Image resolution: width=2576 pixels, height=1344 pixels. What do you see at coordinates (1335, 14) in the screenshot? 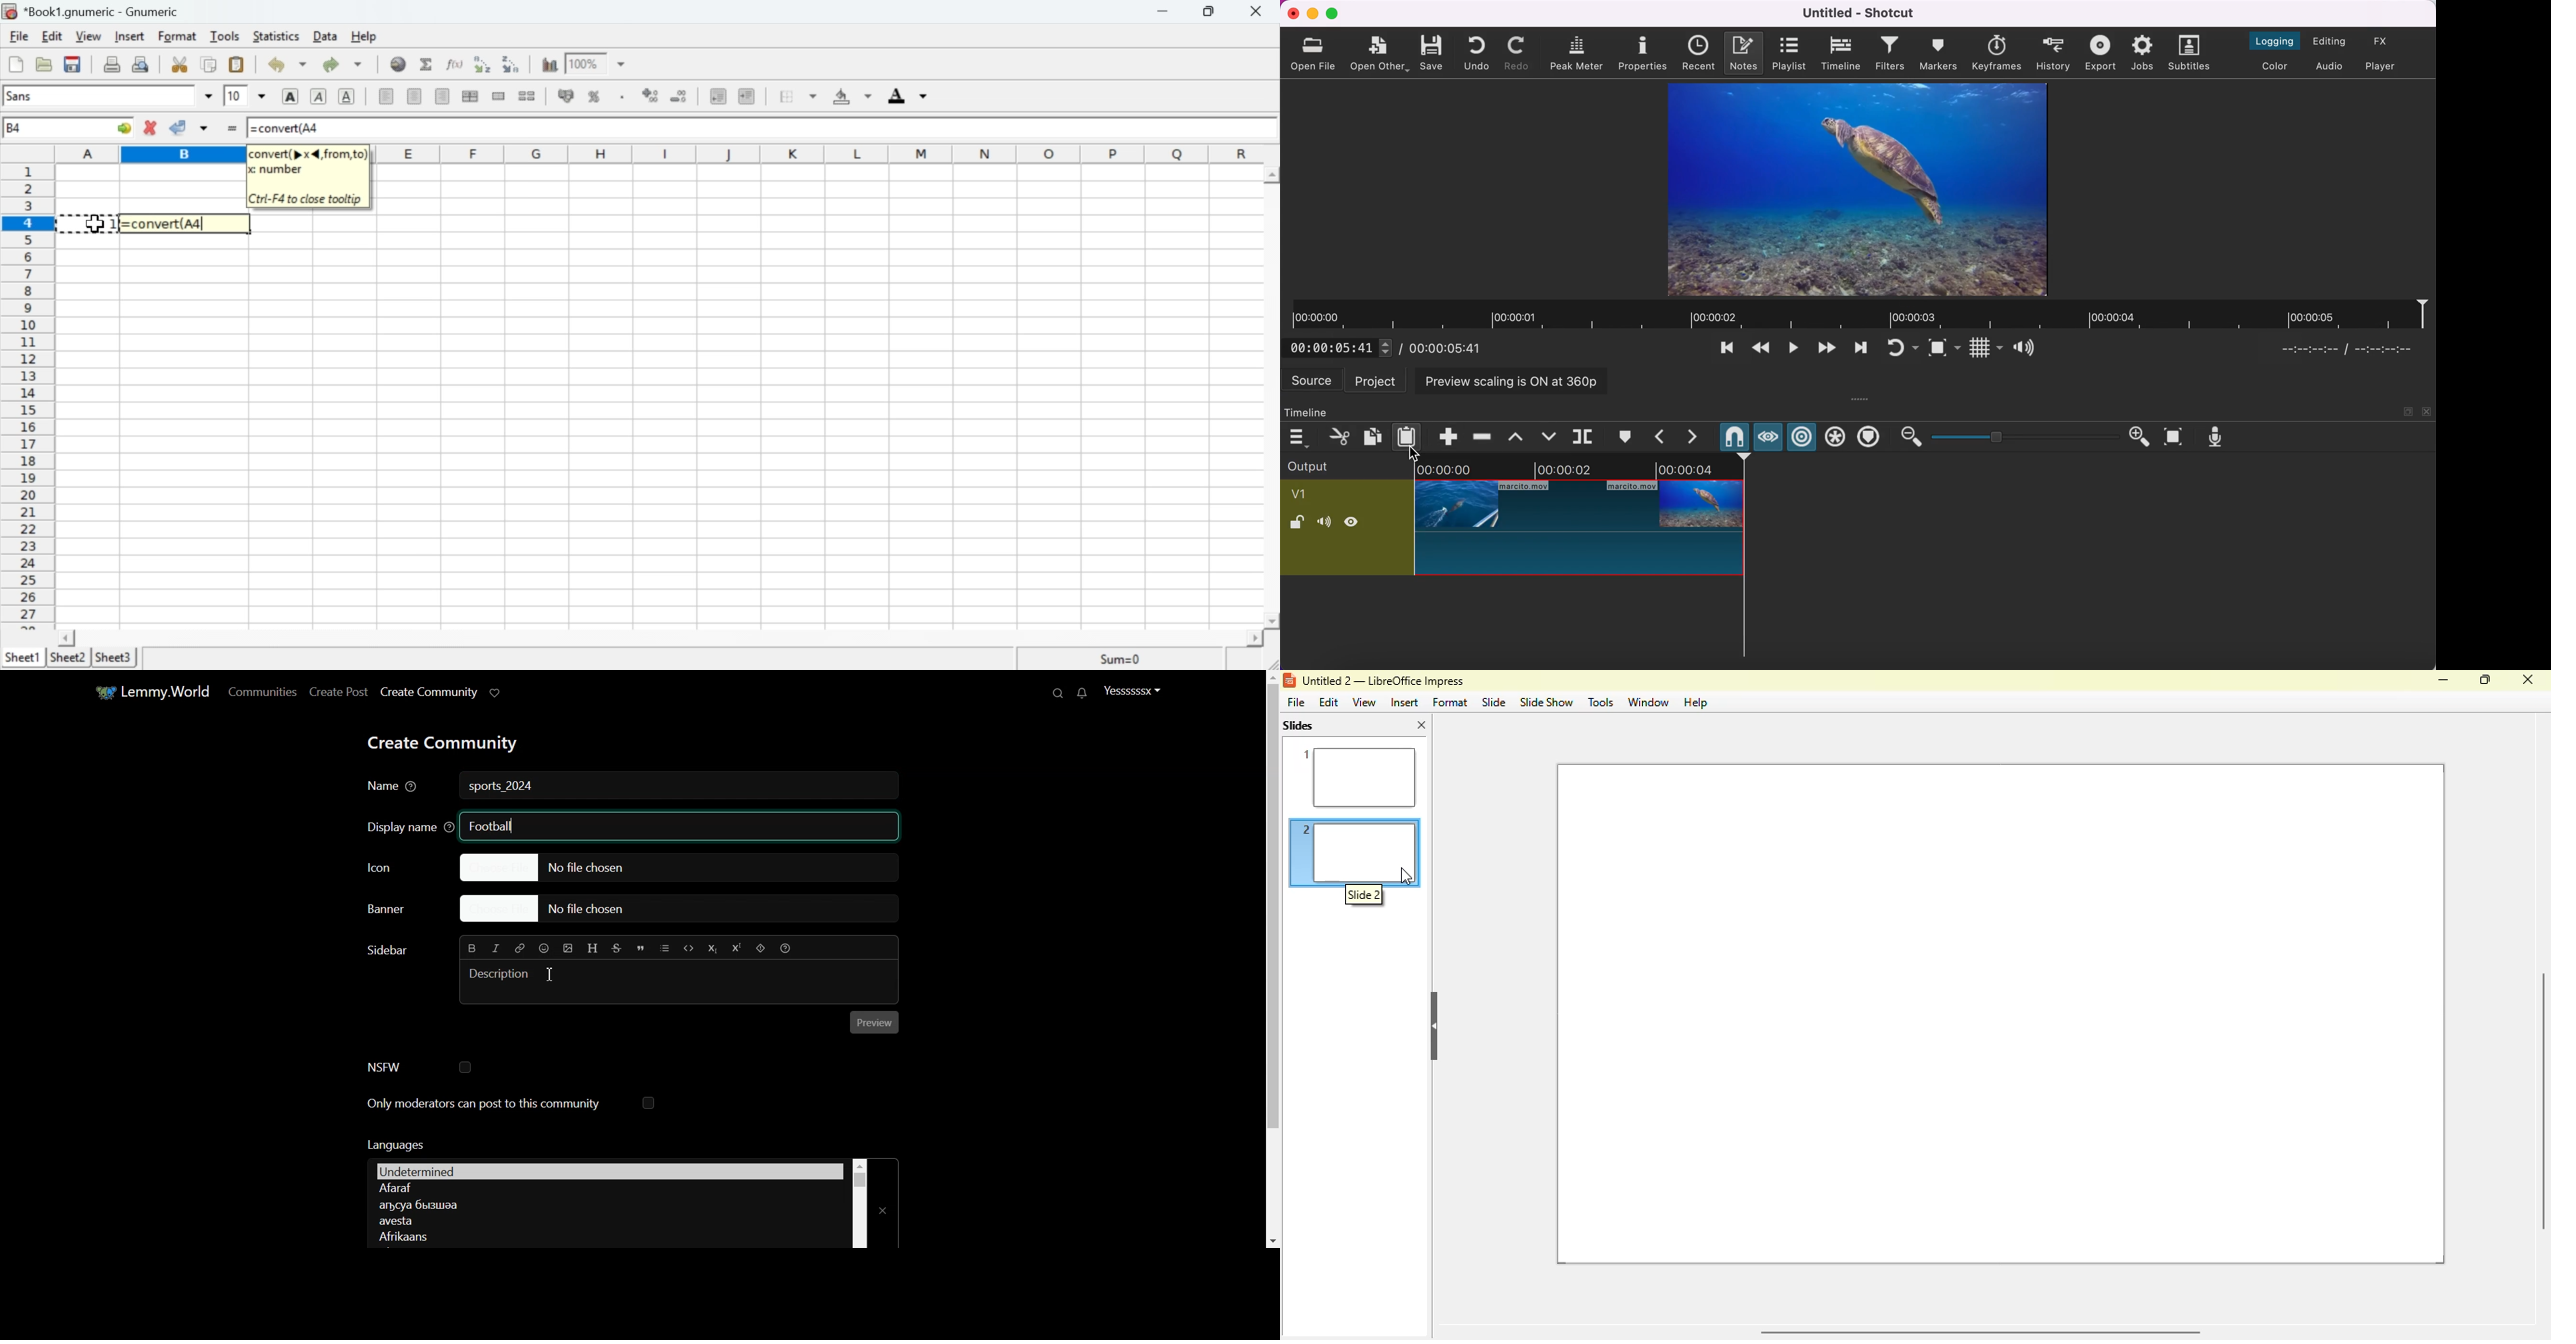
I see `maximize` at bounding box center [1335, 14].